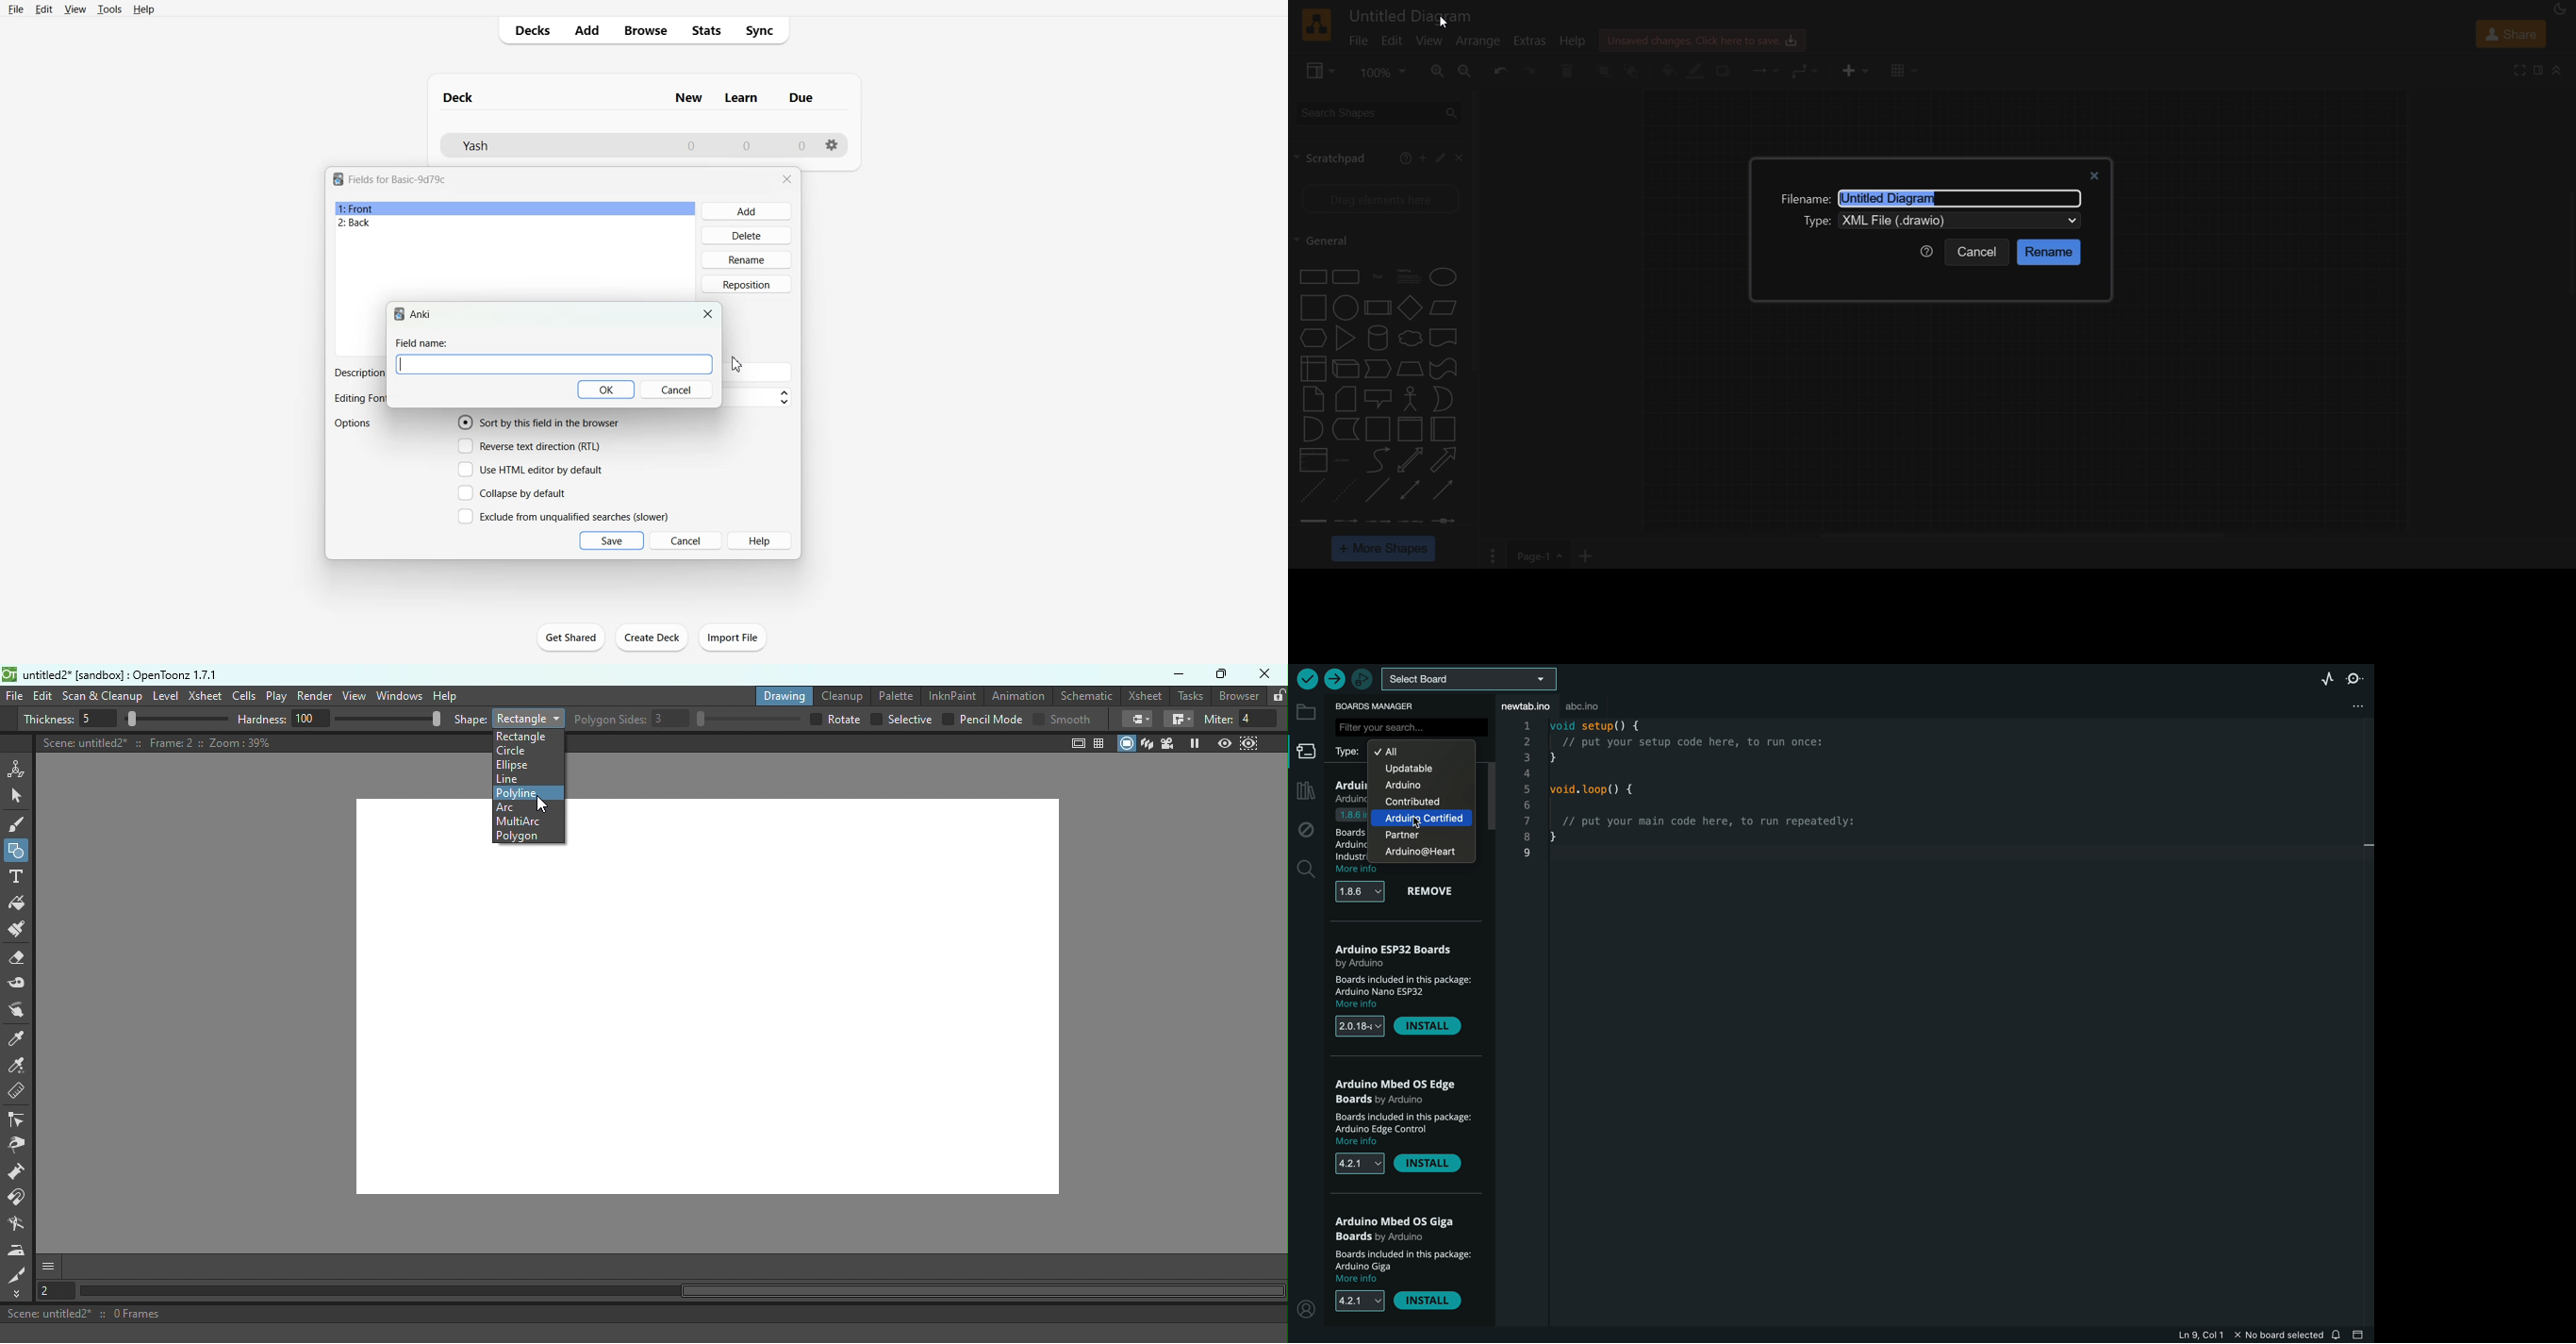 This screenshot has width=2576, height=1344. Describe the element at coordinates (1464, 70) in the screenshot. I see `zoom out` at that location.